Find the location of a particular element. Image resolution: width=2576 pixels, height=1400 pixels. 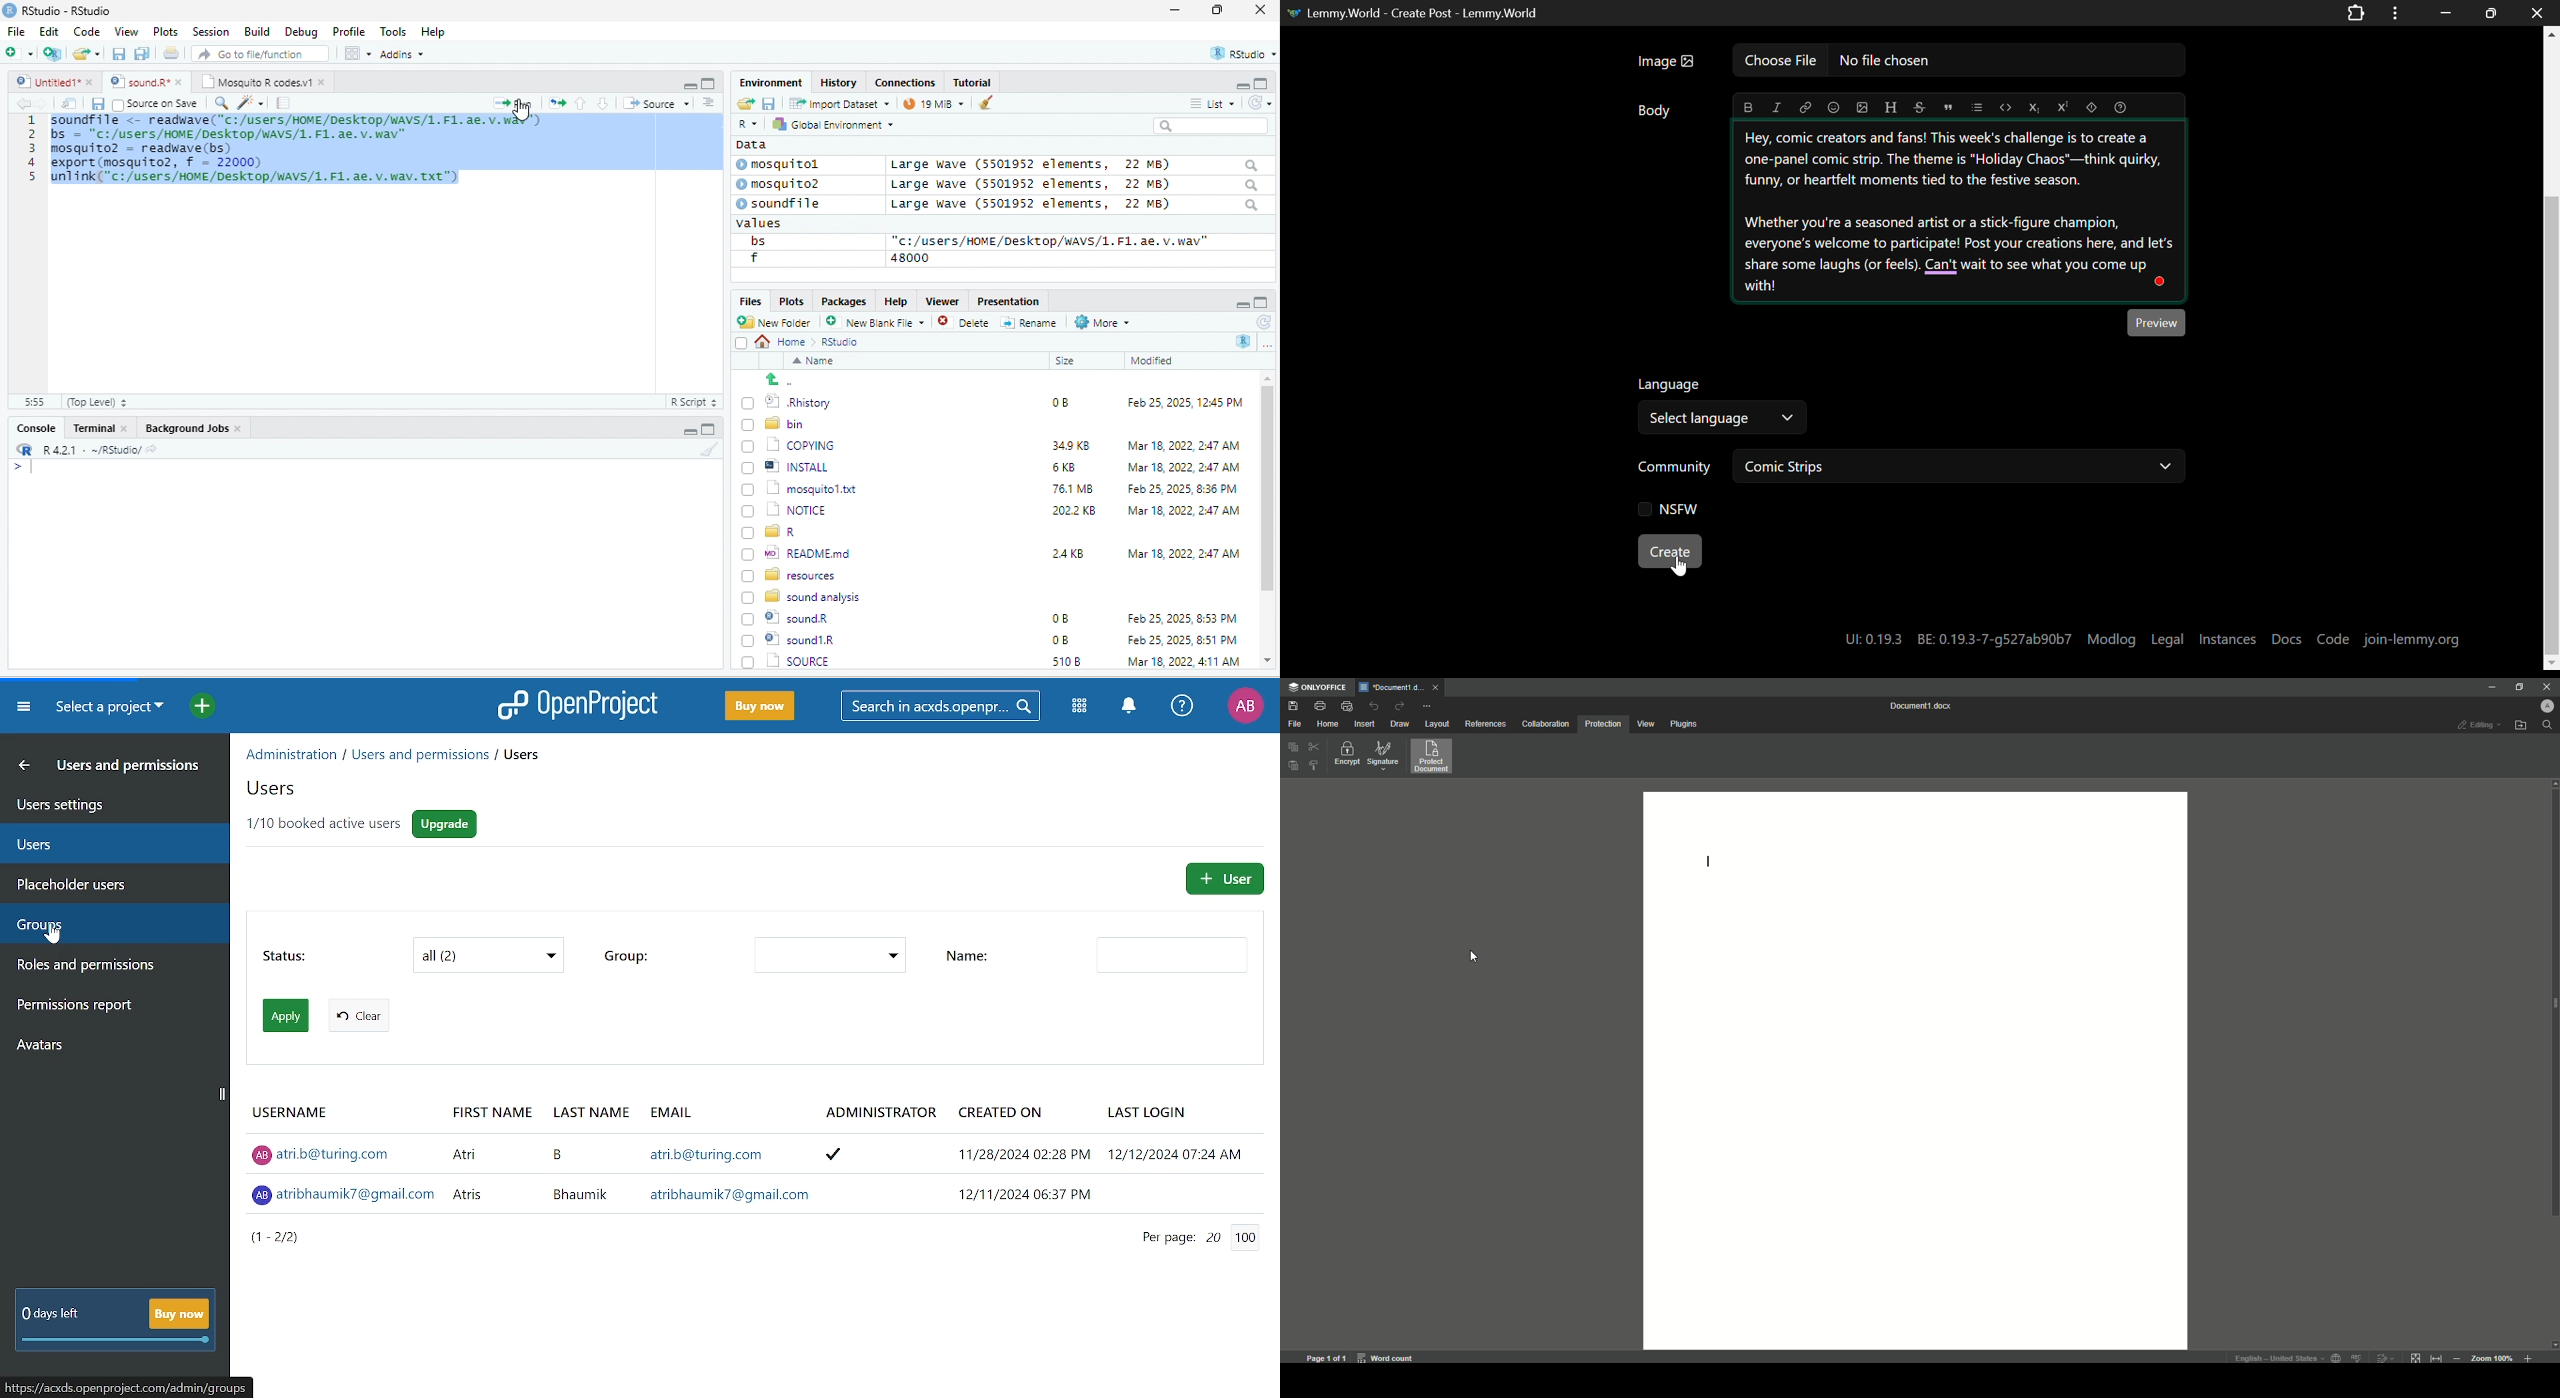

Upgrade is located at coordinates (447, 825).